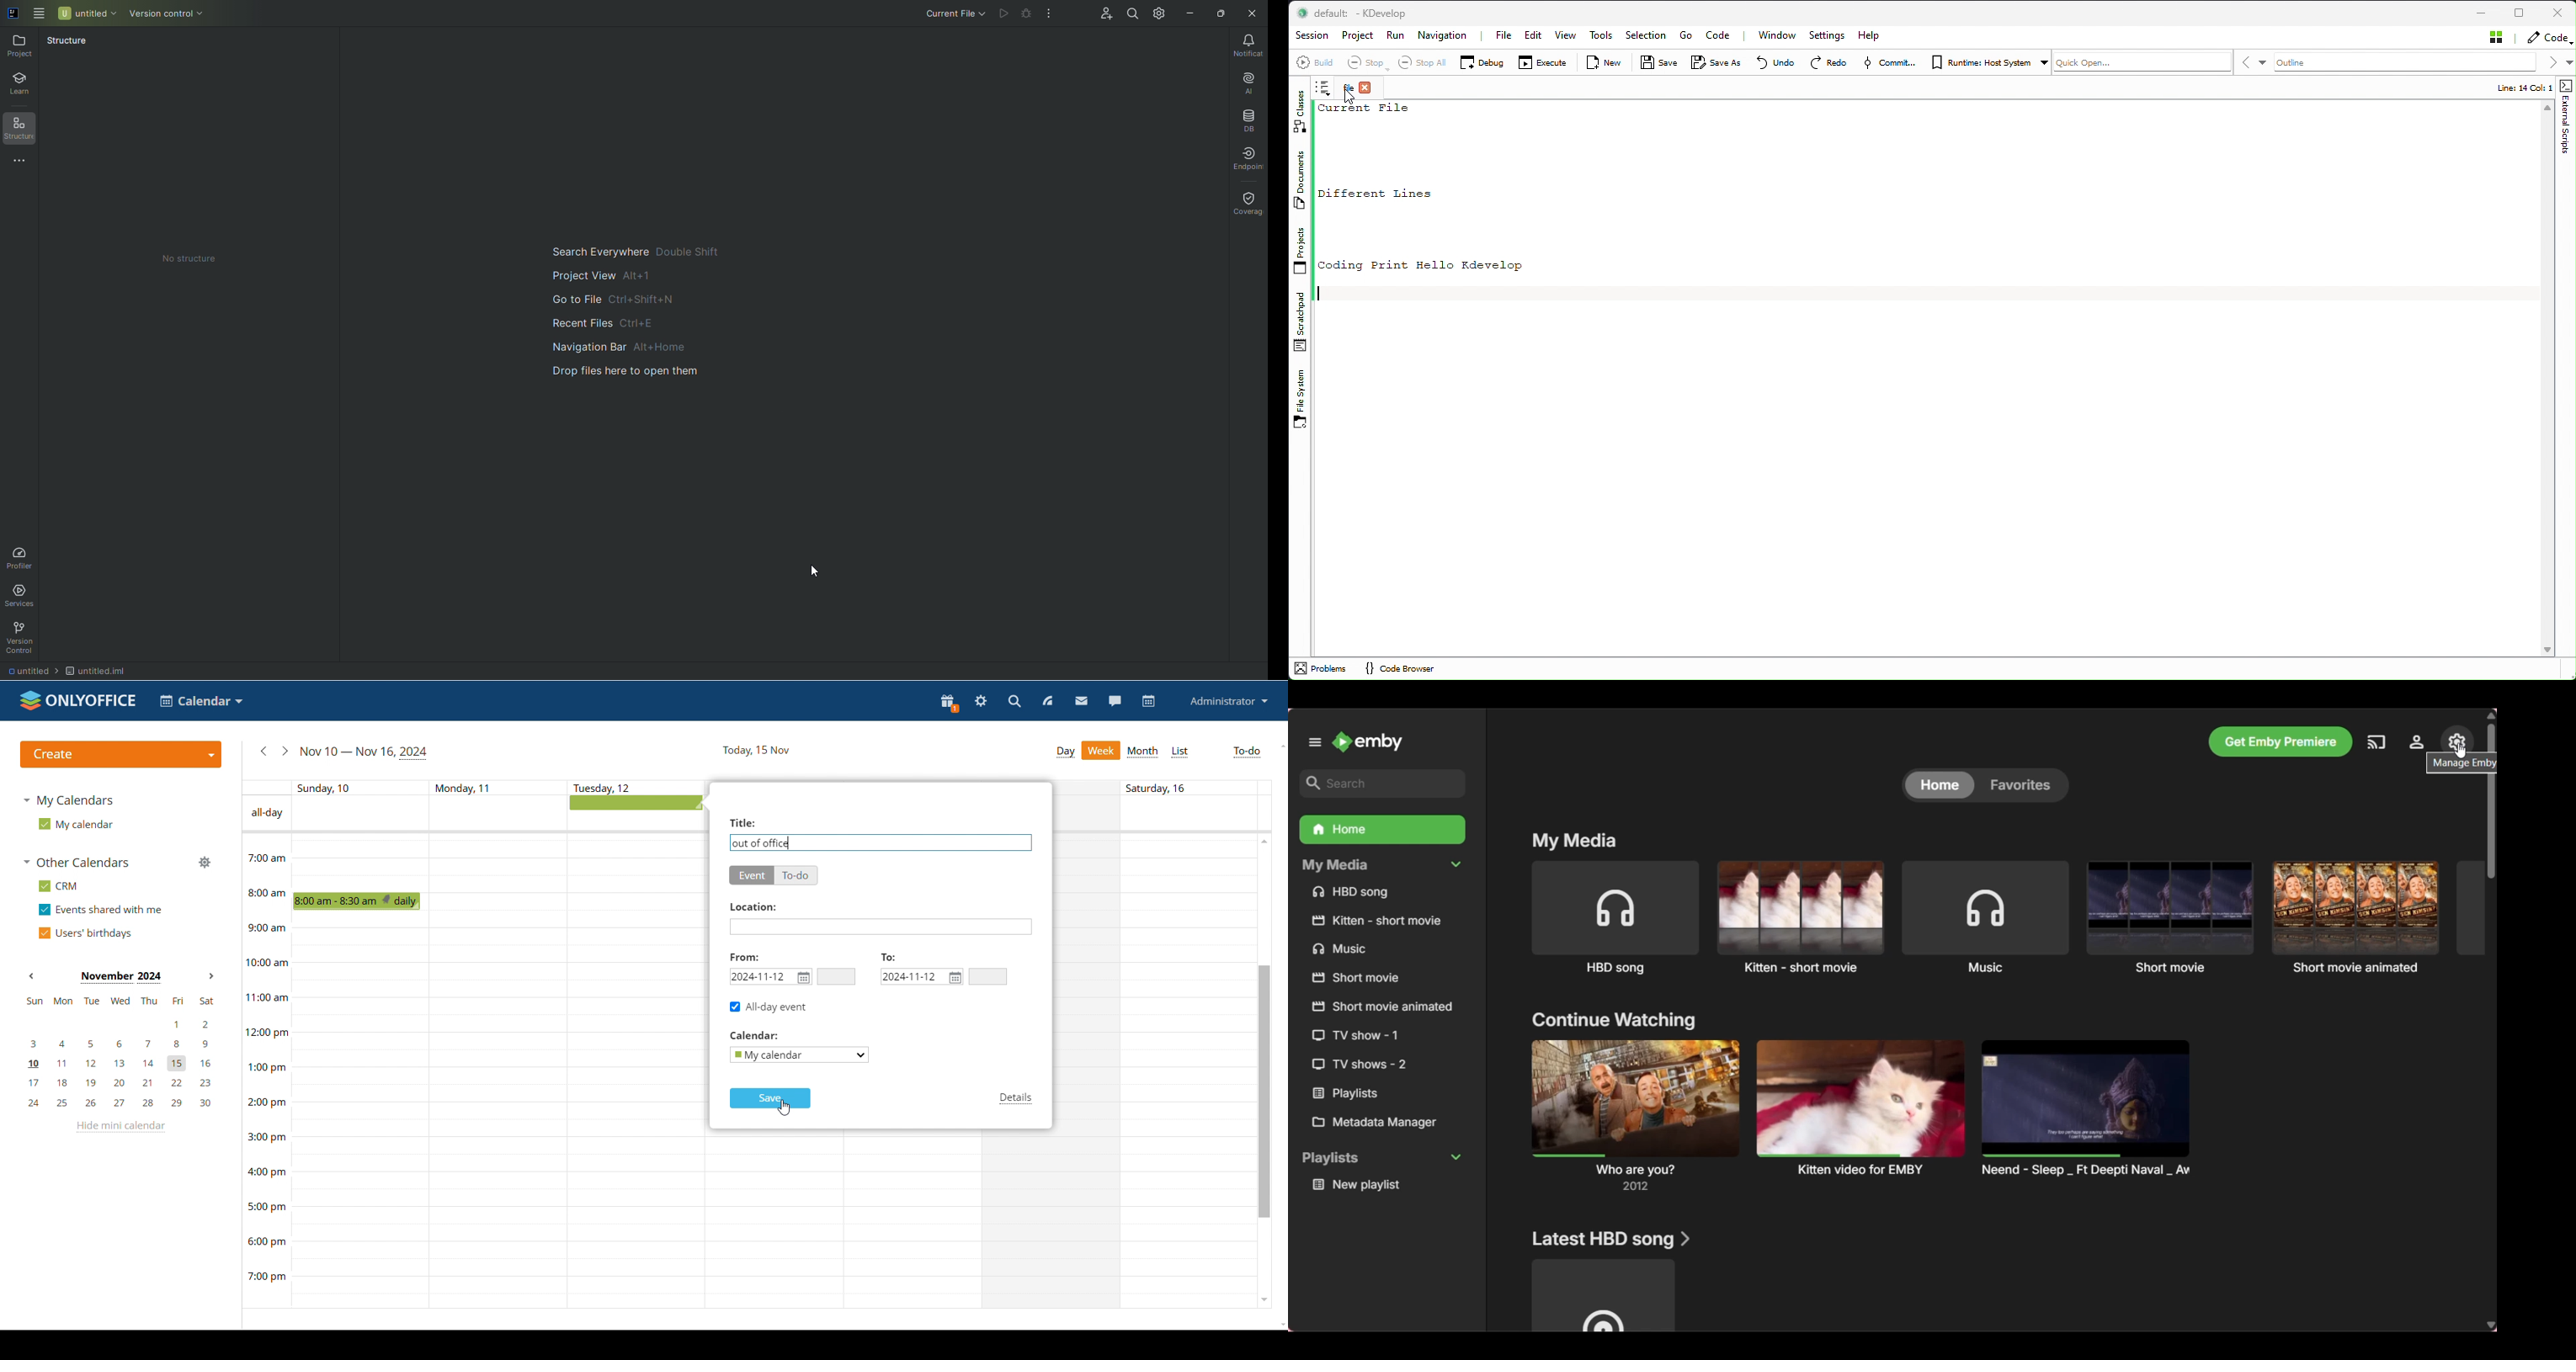 The width and height of the screenshot is (2576, 1372). I want to click on 1, 2, so click(120, 1021).